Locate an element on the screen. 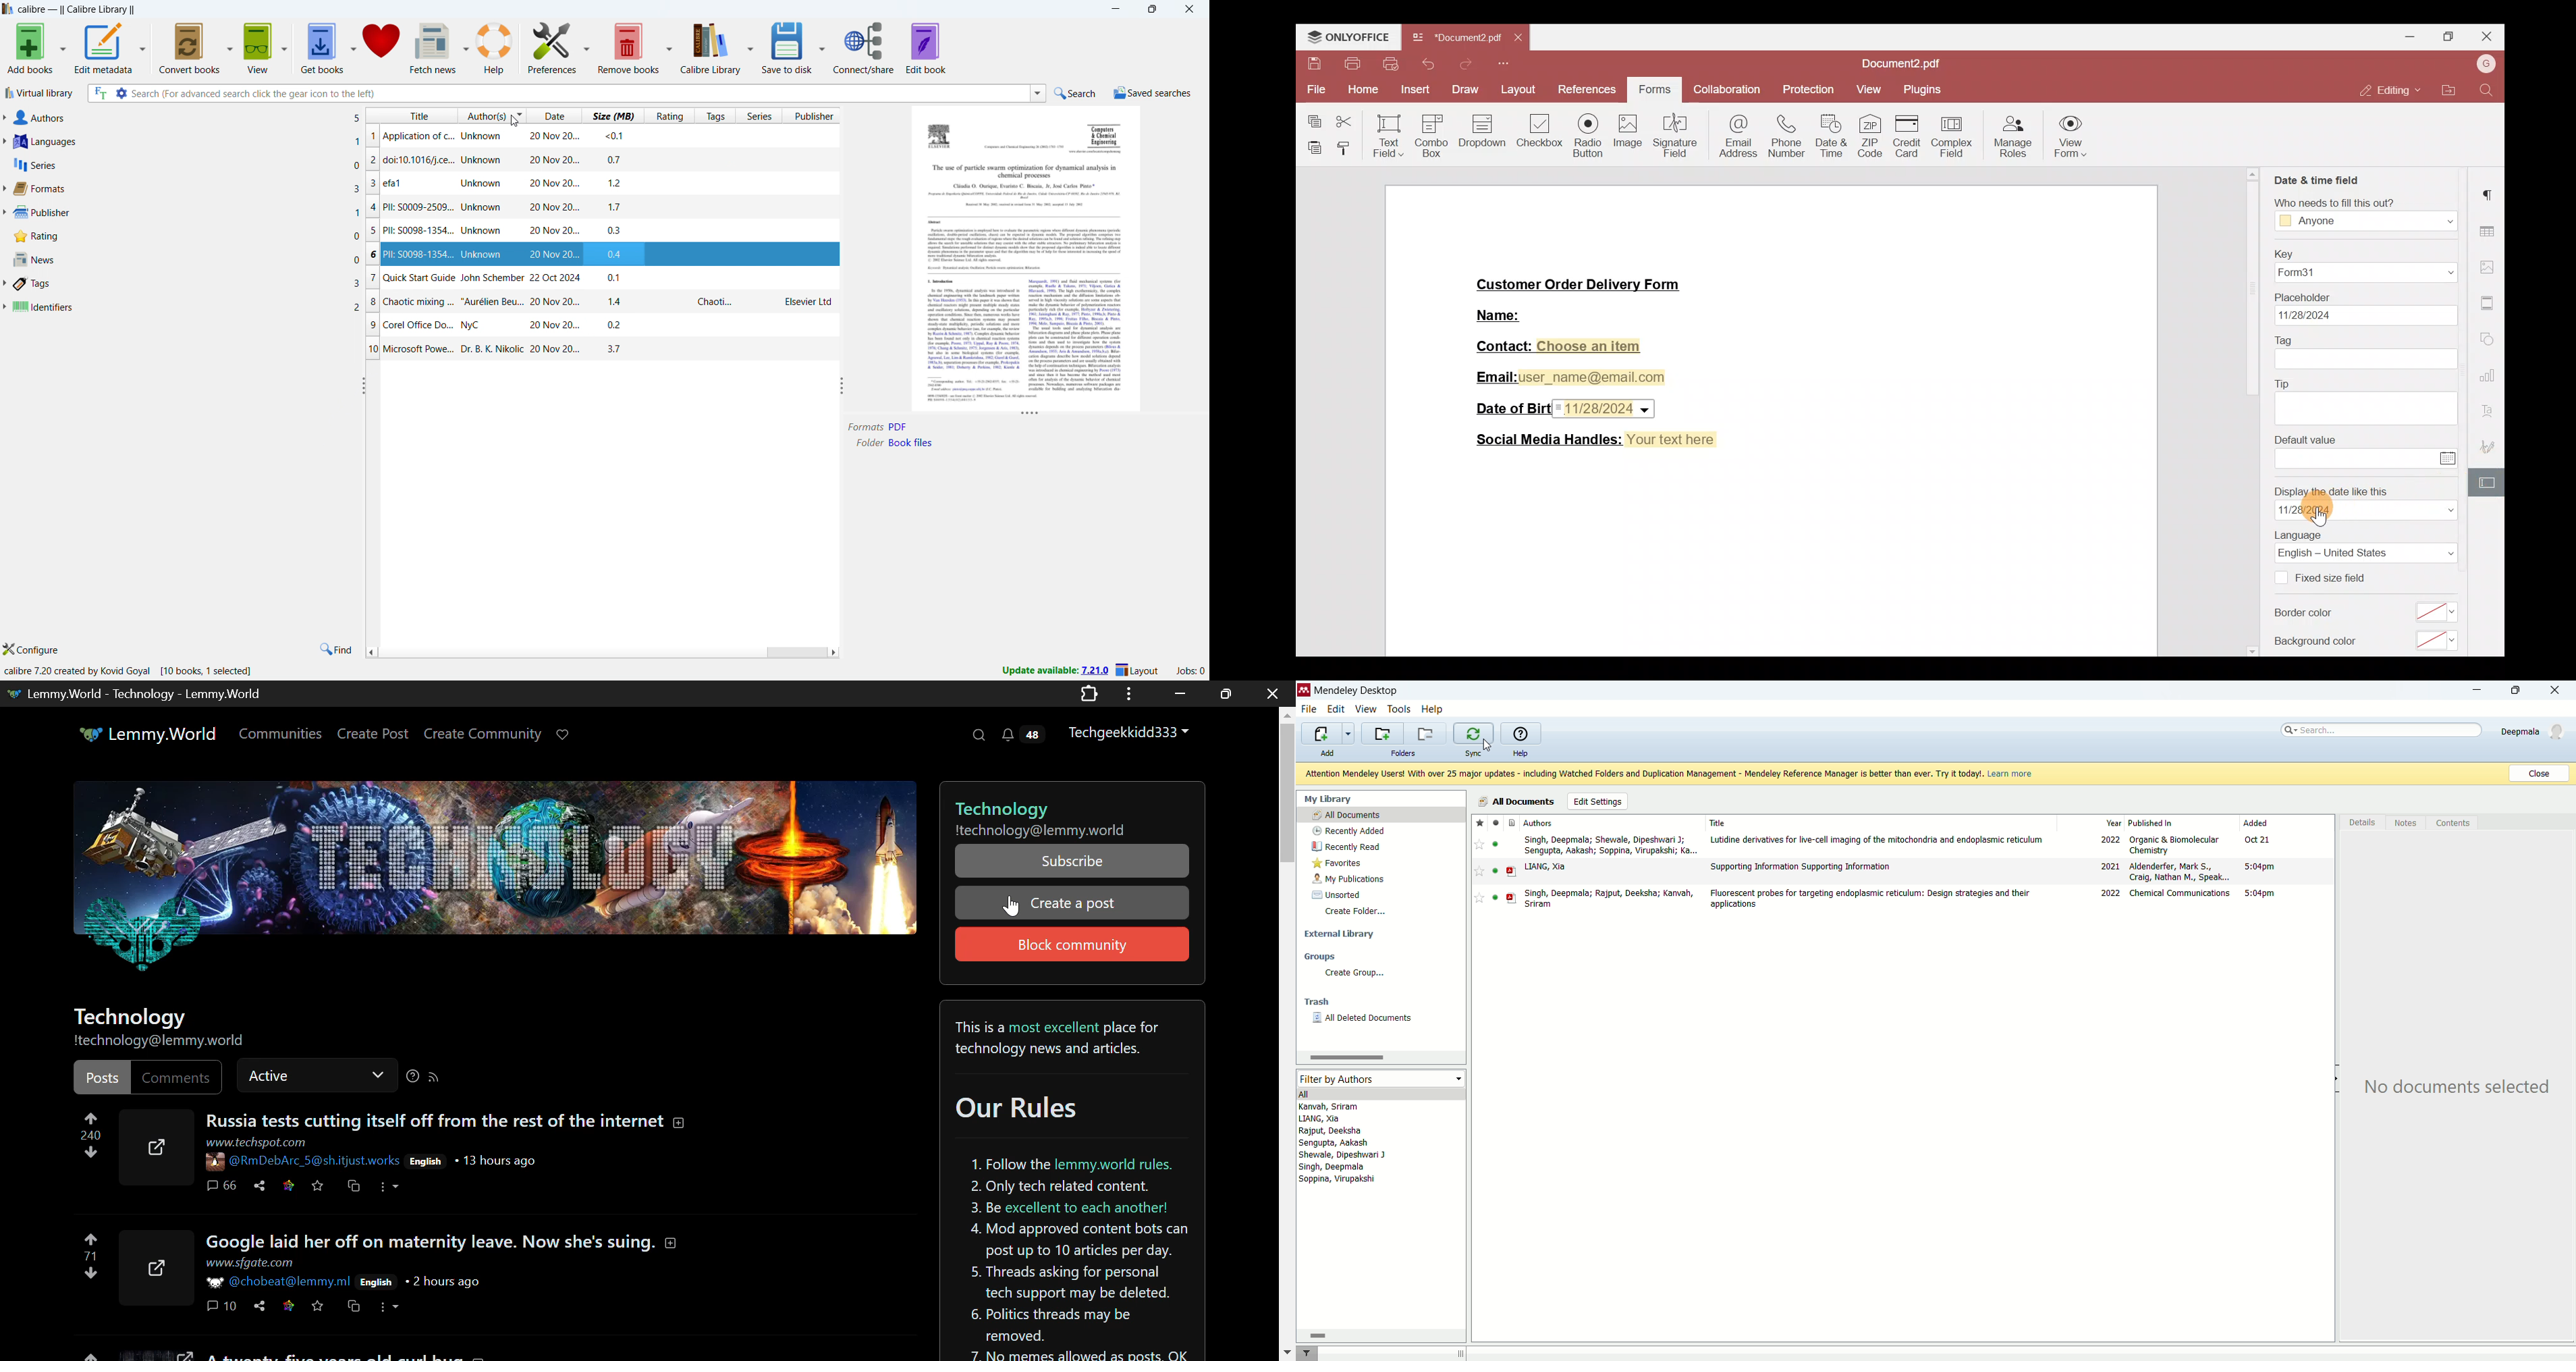 This screenshot has width=2576, height=1372. Cut is located at coordinates (1347, 119).